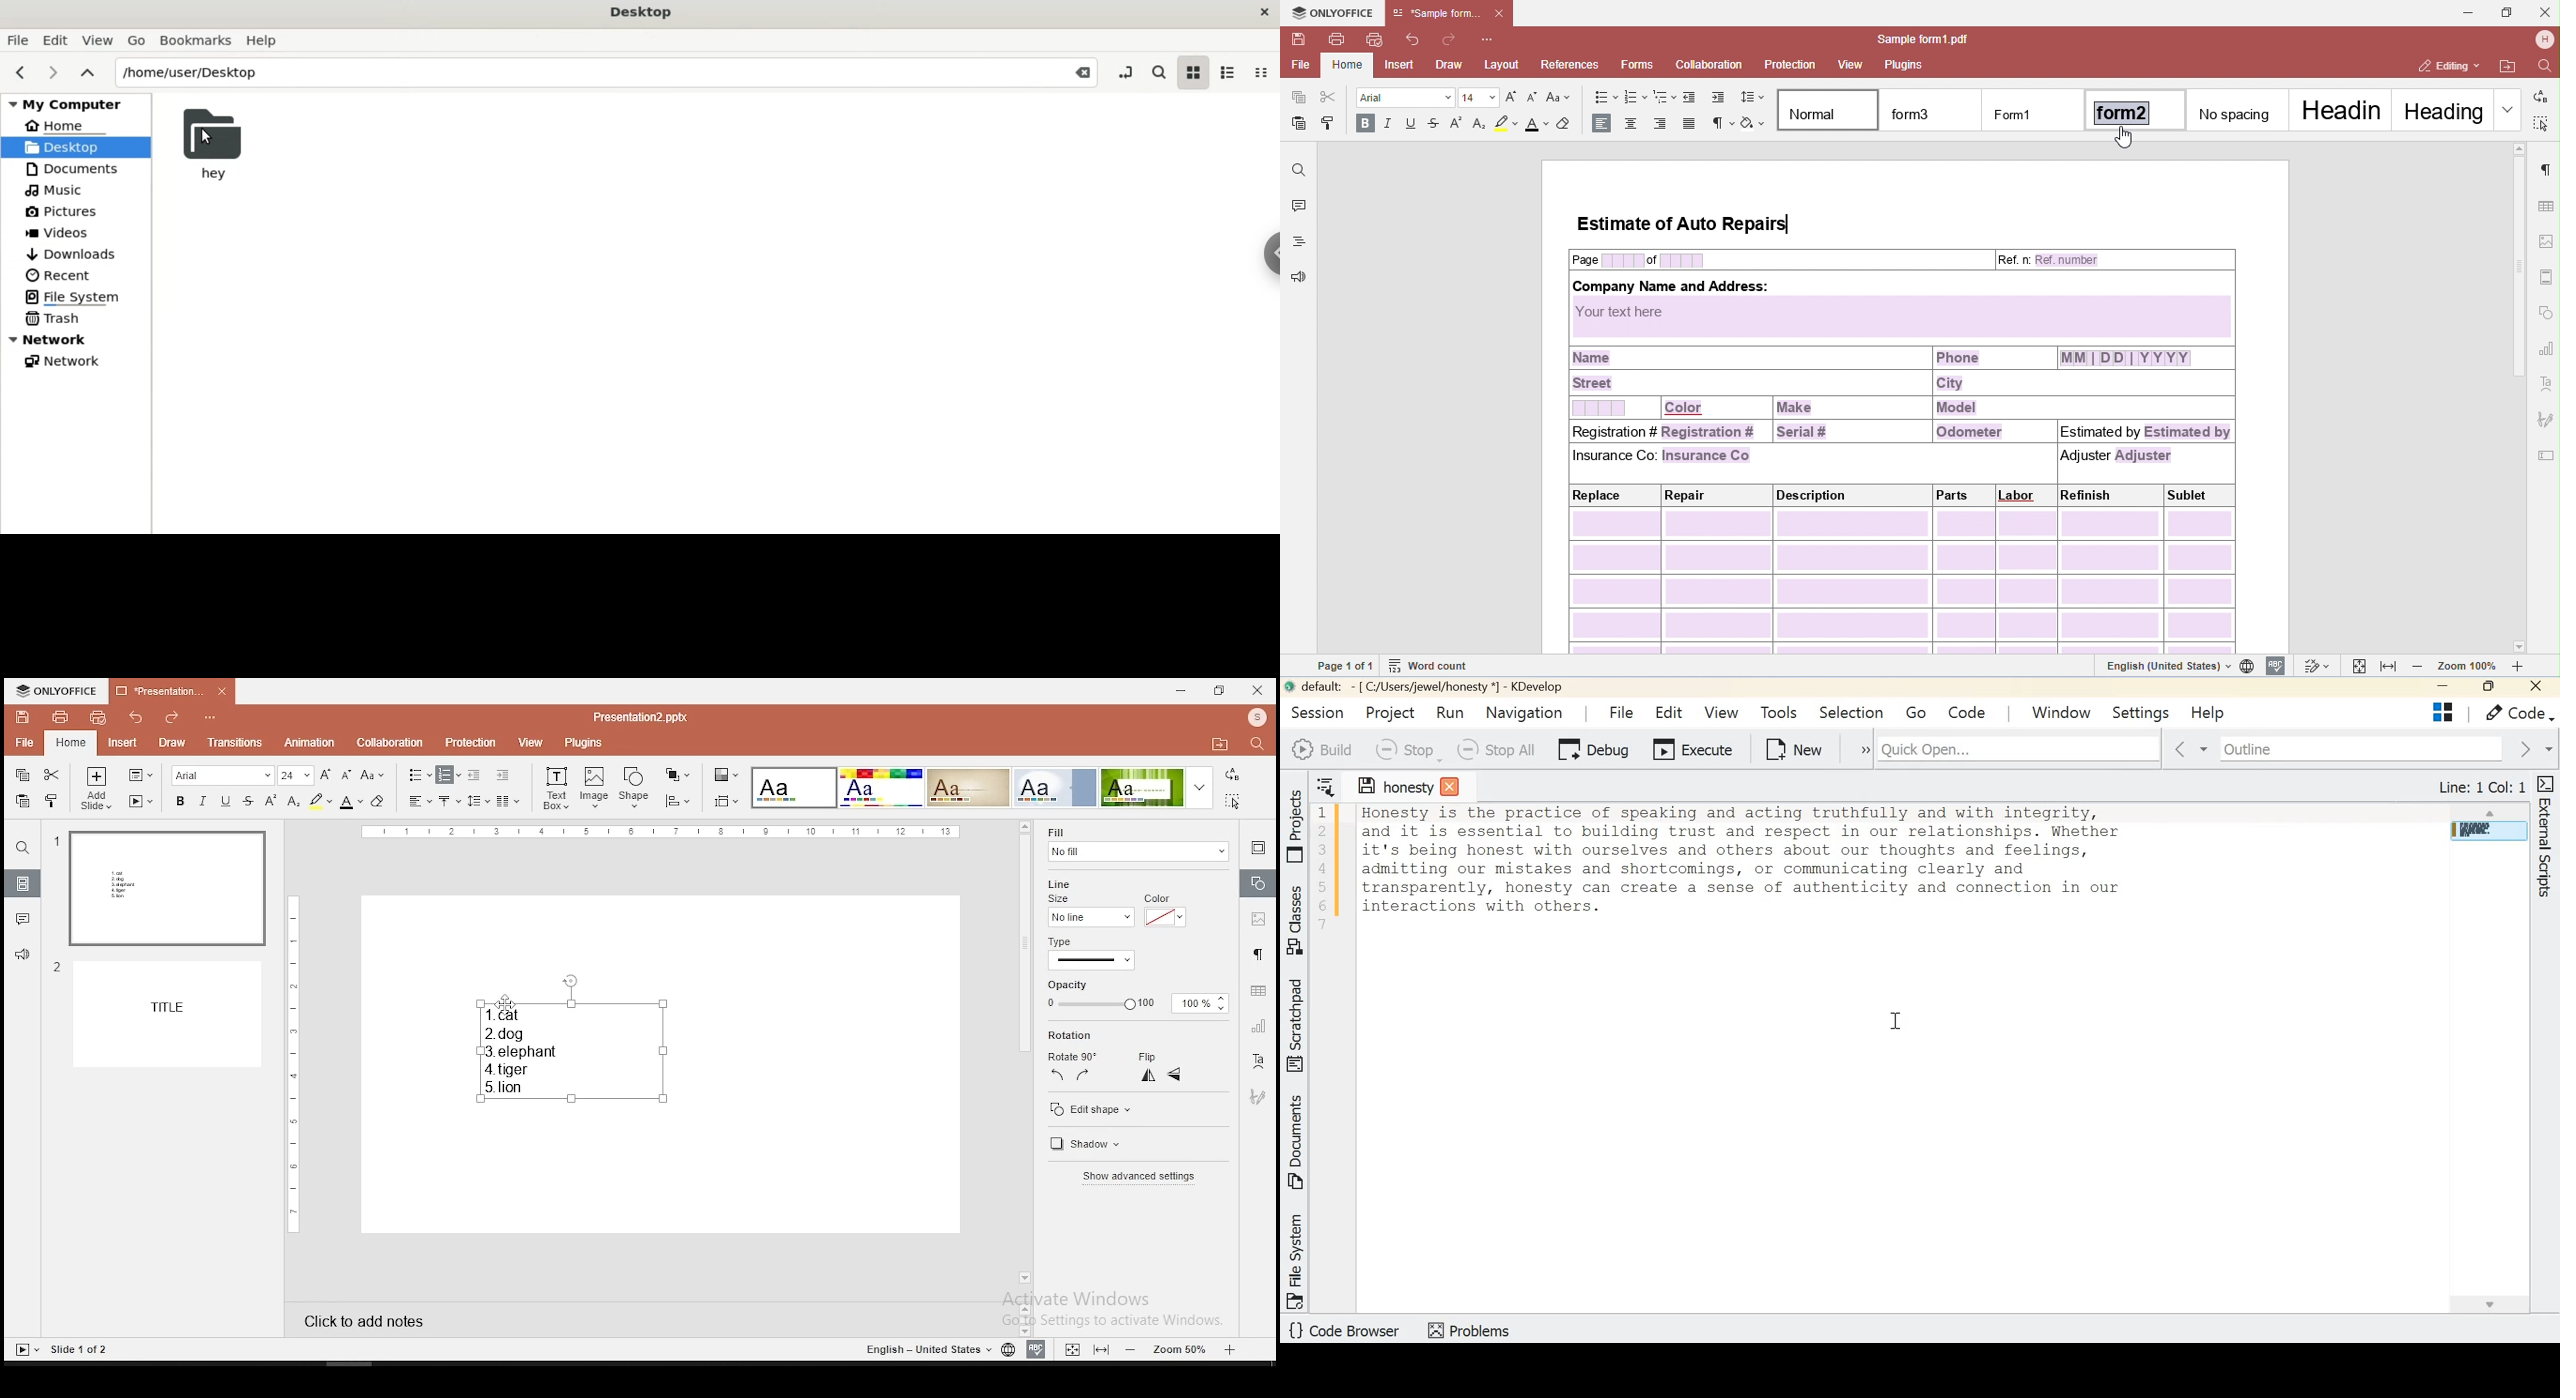  What do you see at coordinates (21, 848) in the screenshot?
I see `find` at bounding box center [21, 848].